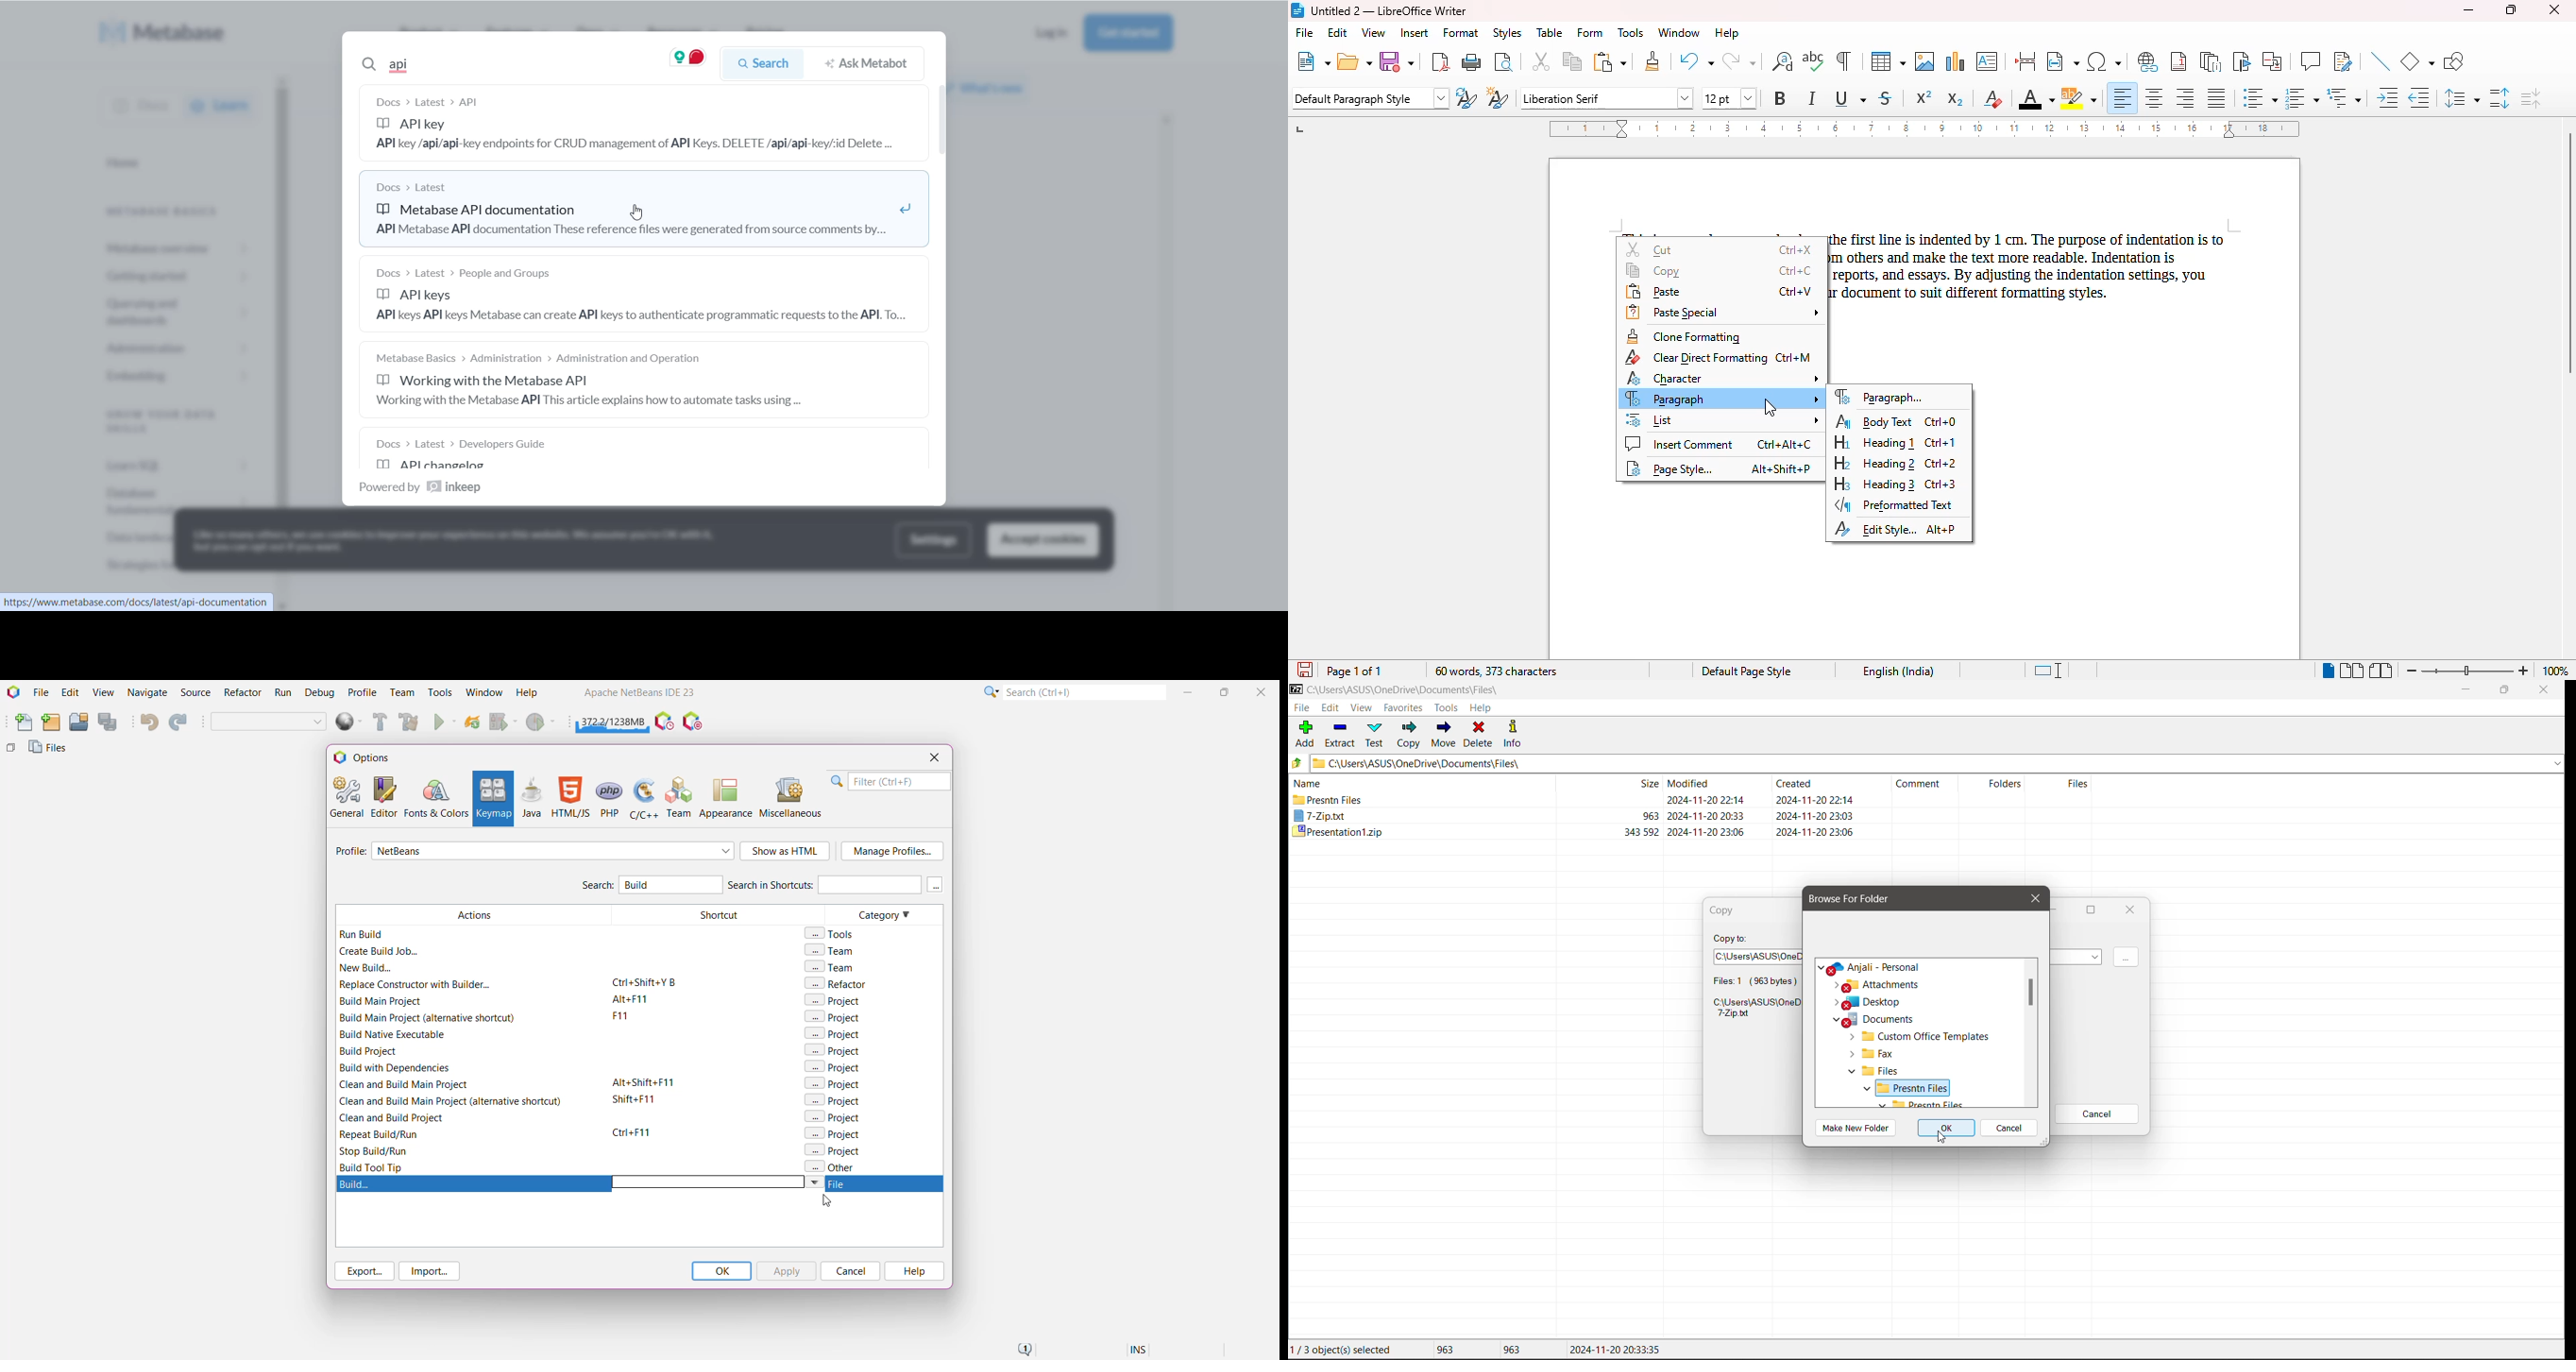 The image size is (2576, 1372). Describe the element at coordinates (1445, 708) in the screenshot. I see `Tools` at that location.